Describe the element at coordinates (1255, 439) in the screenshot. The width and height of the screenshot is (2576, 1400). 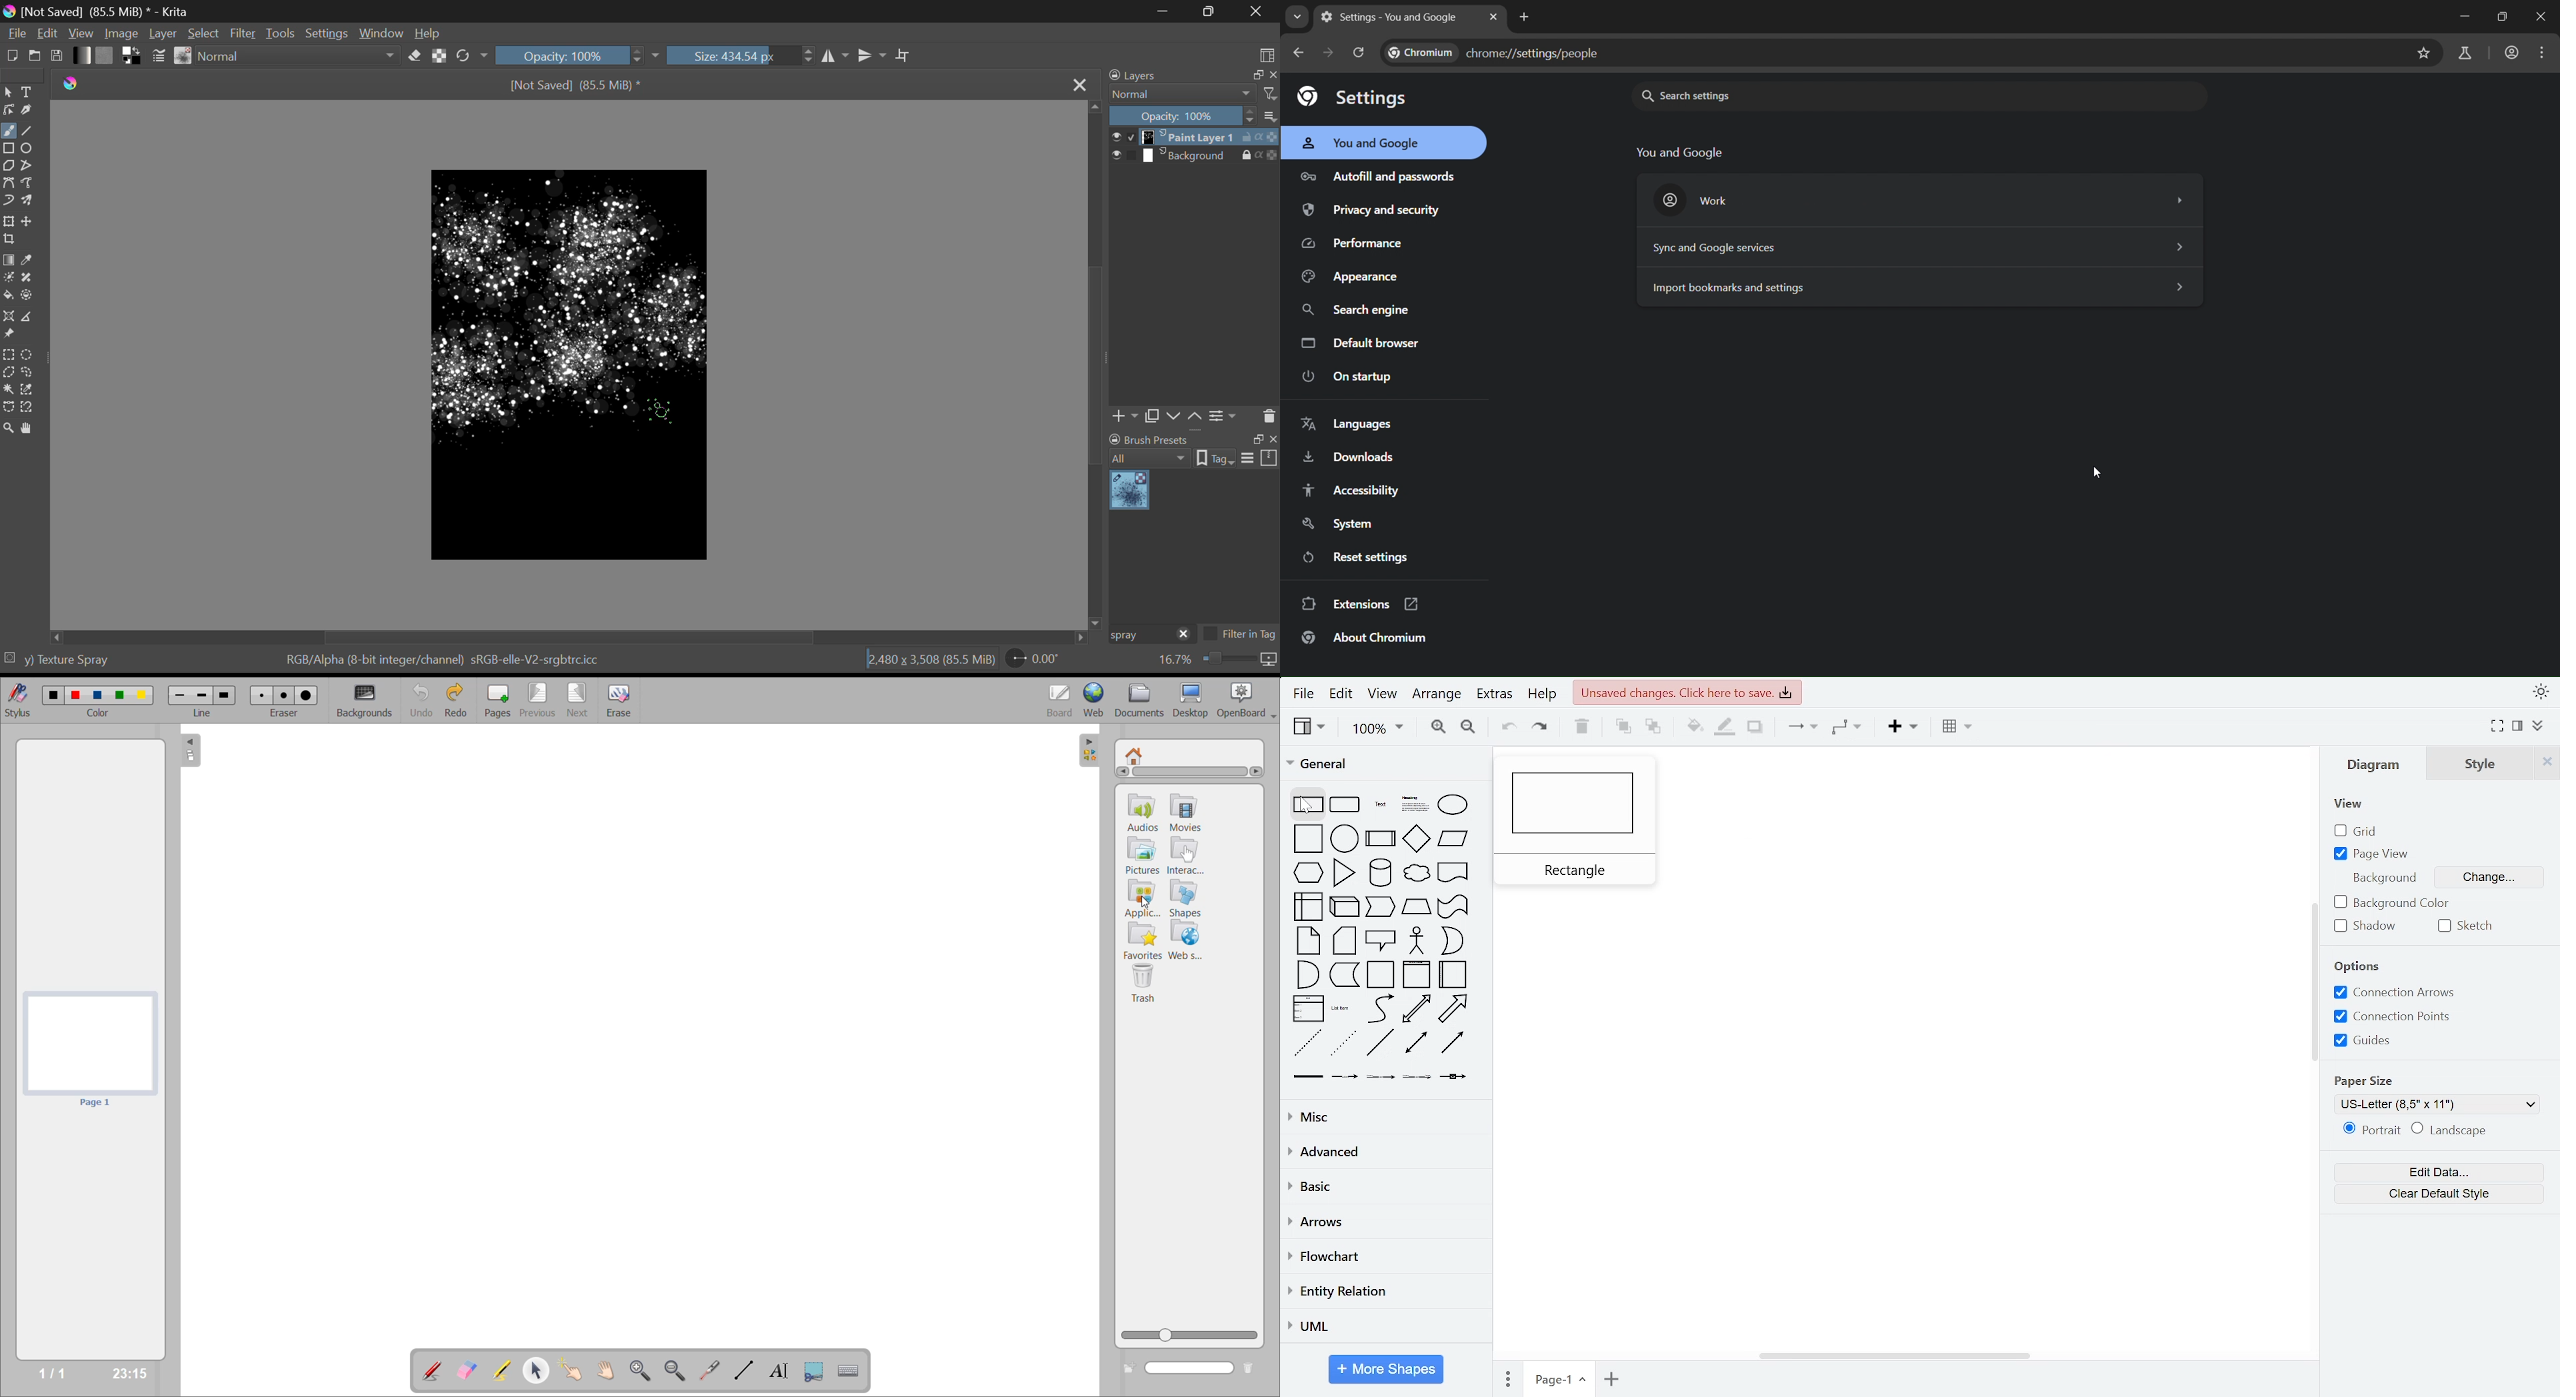
I see `restore` at that location.